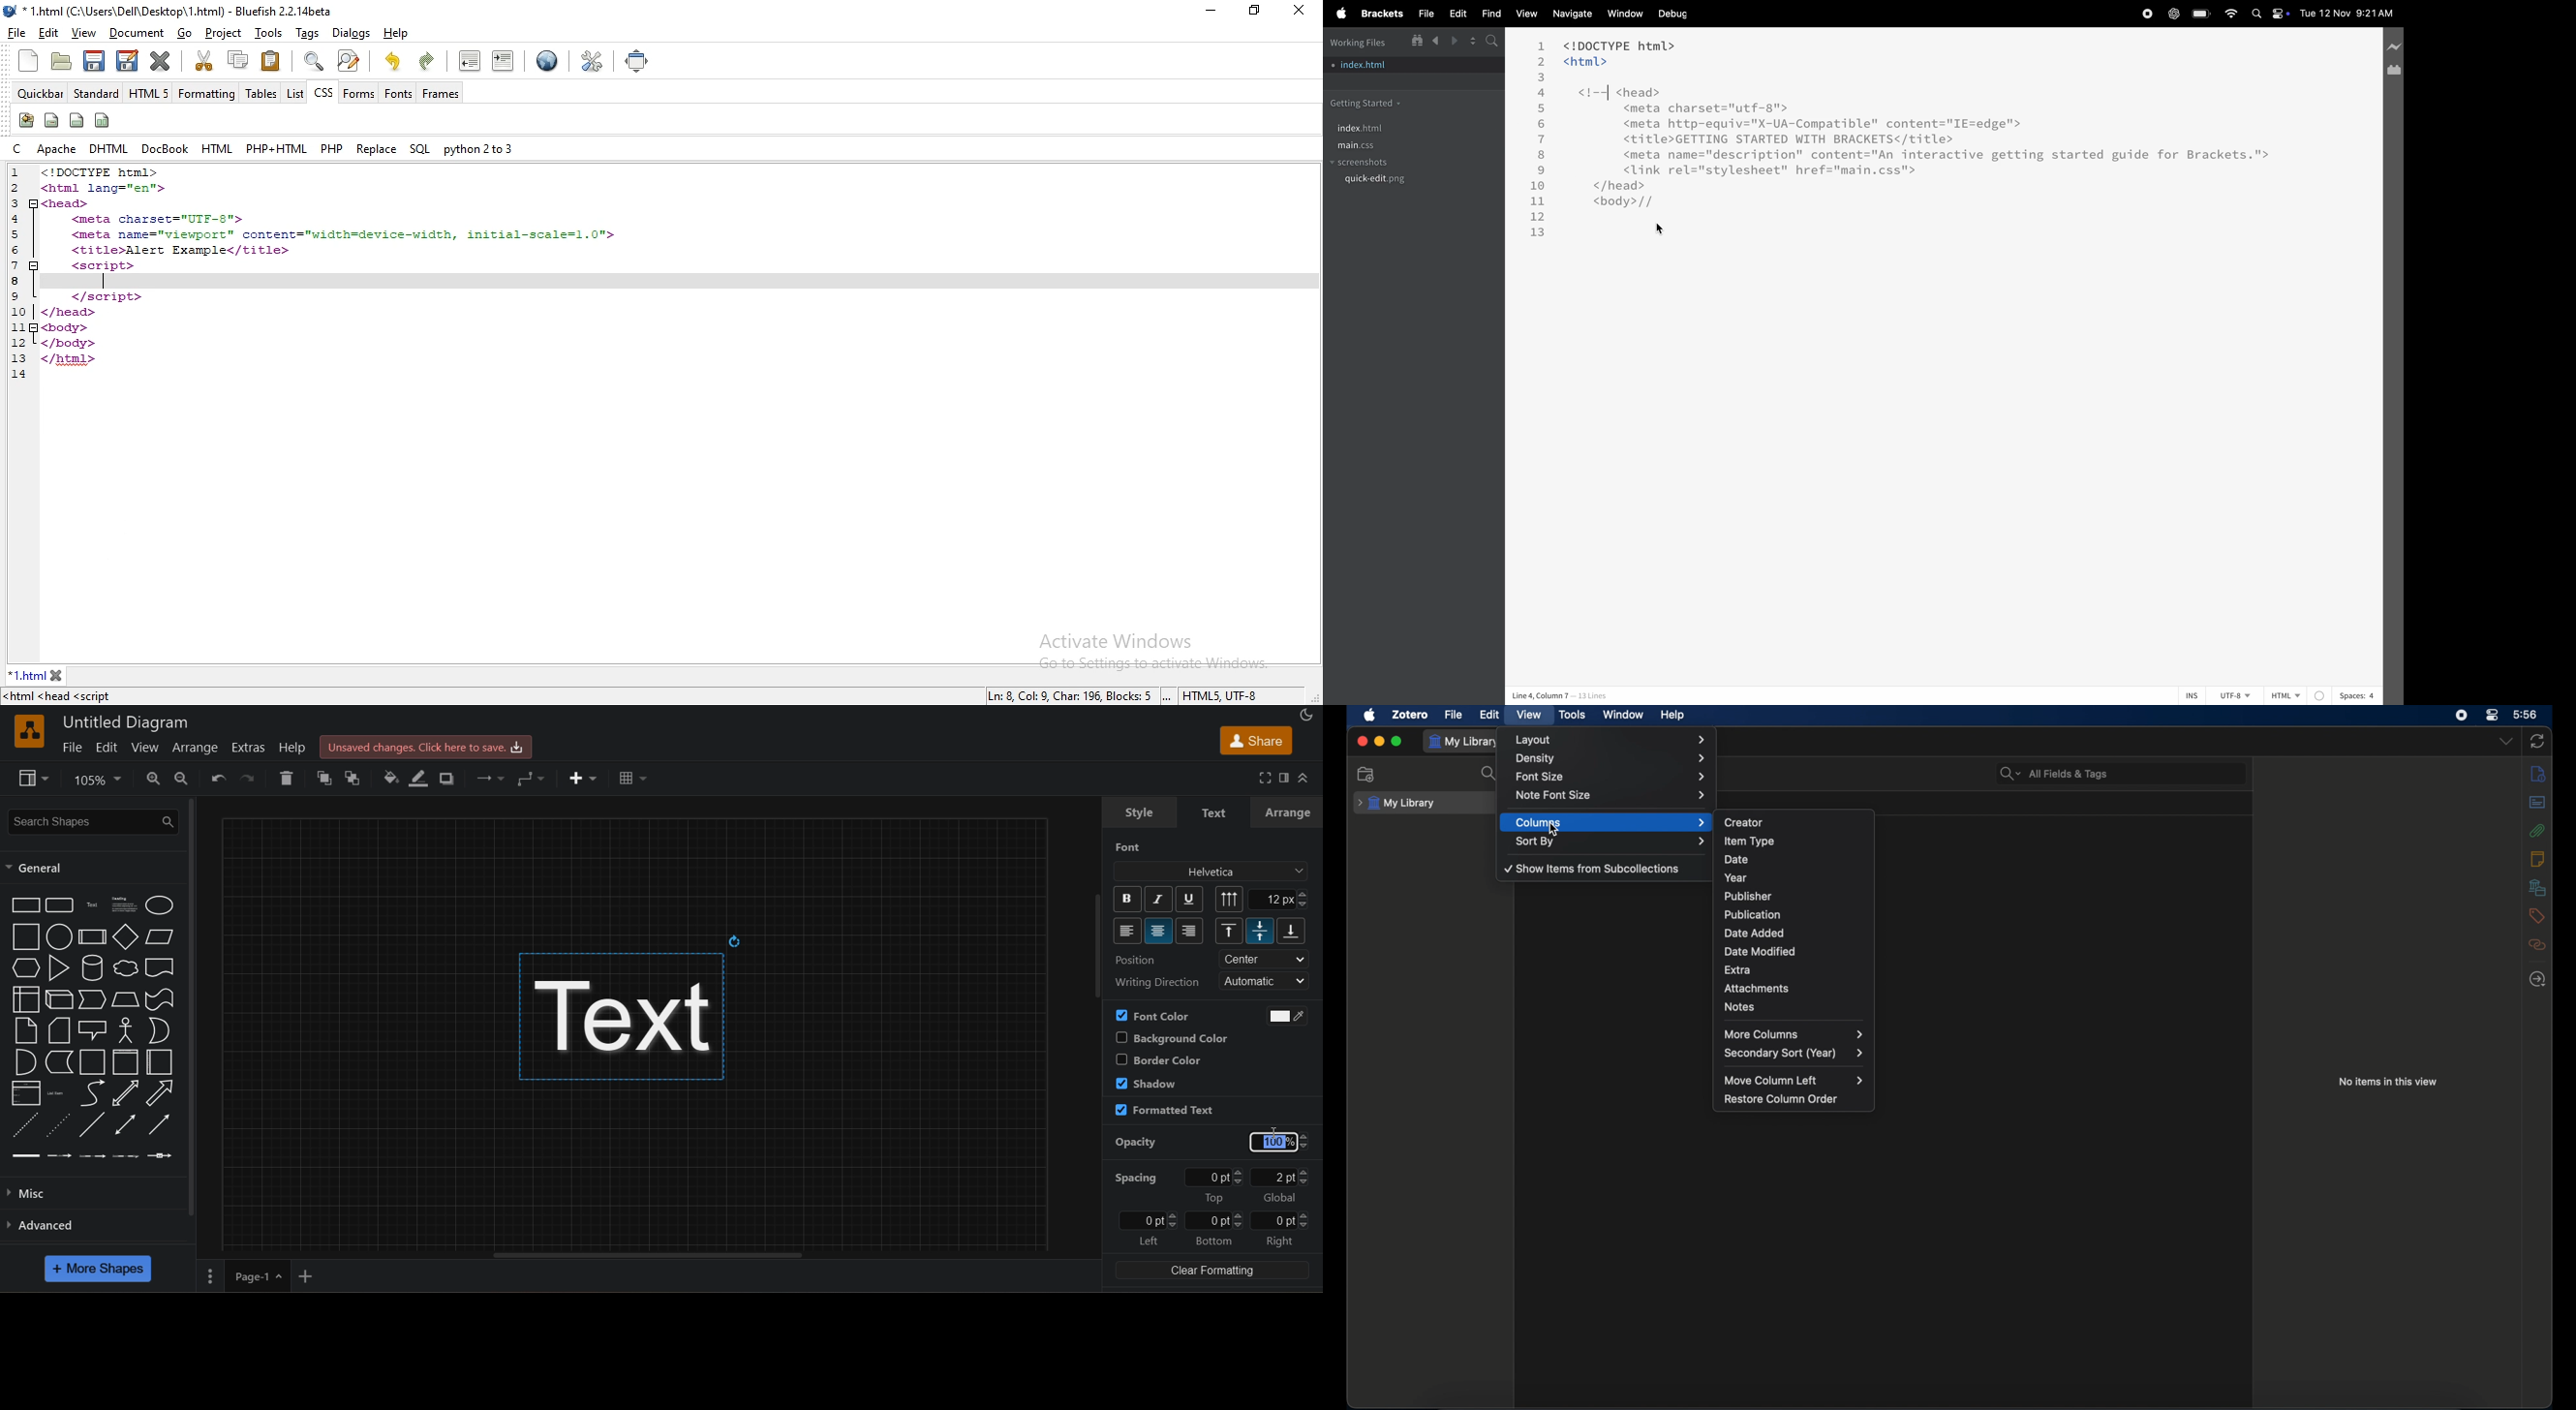  Describe the element at coordinates (1418, 39) in the screenshot. I see `show in file tree` at that location.